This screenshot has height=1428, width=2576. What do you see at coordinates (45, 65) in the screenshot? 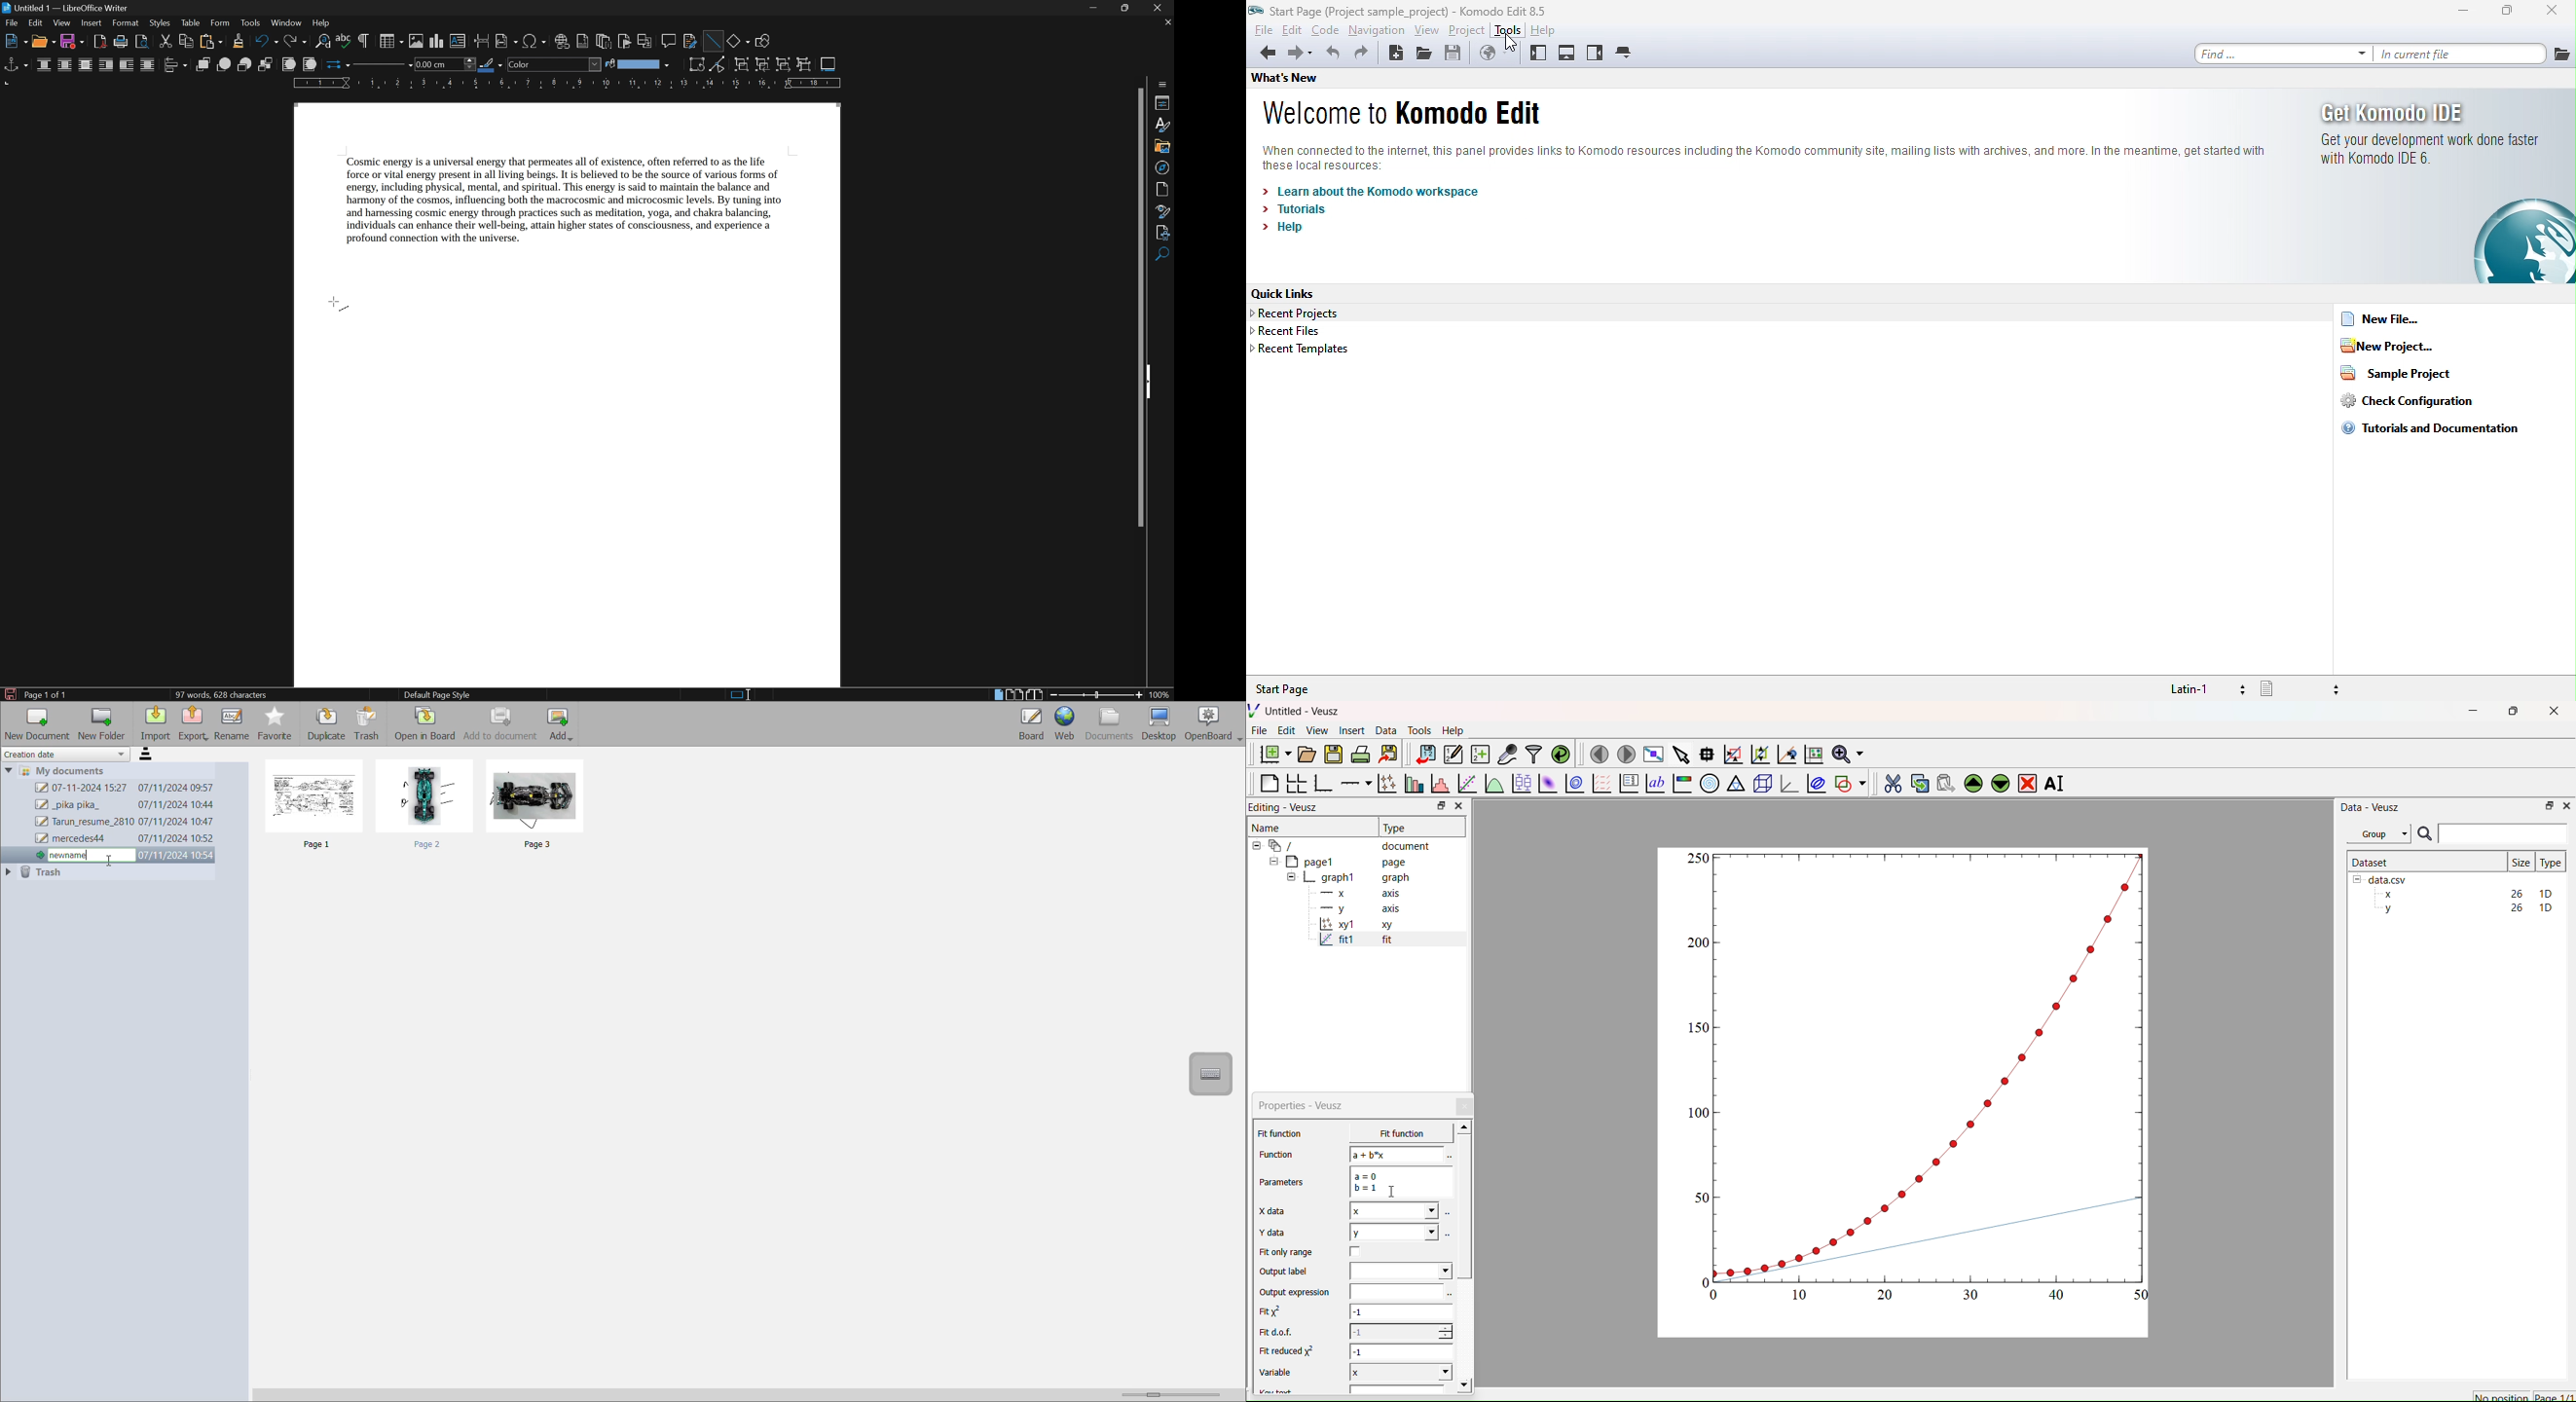
I see `none` at bounding box center [45, 65].